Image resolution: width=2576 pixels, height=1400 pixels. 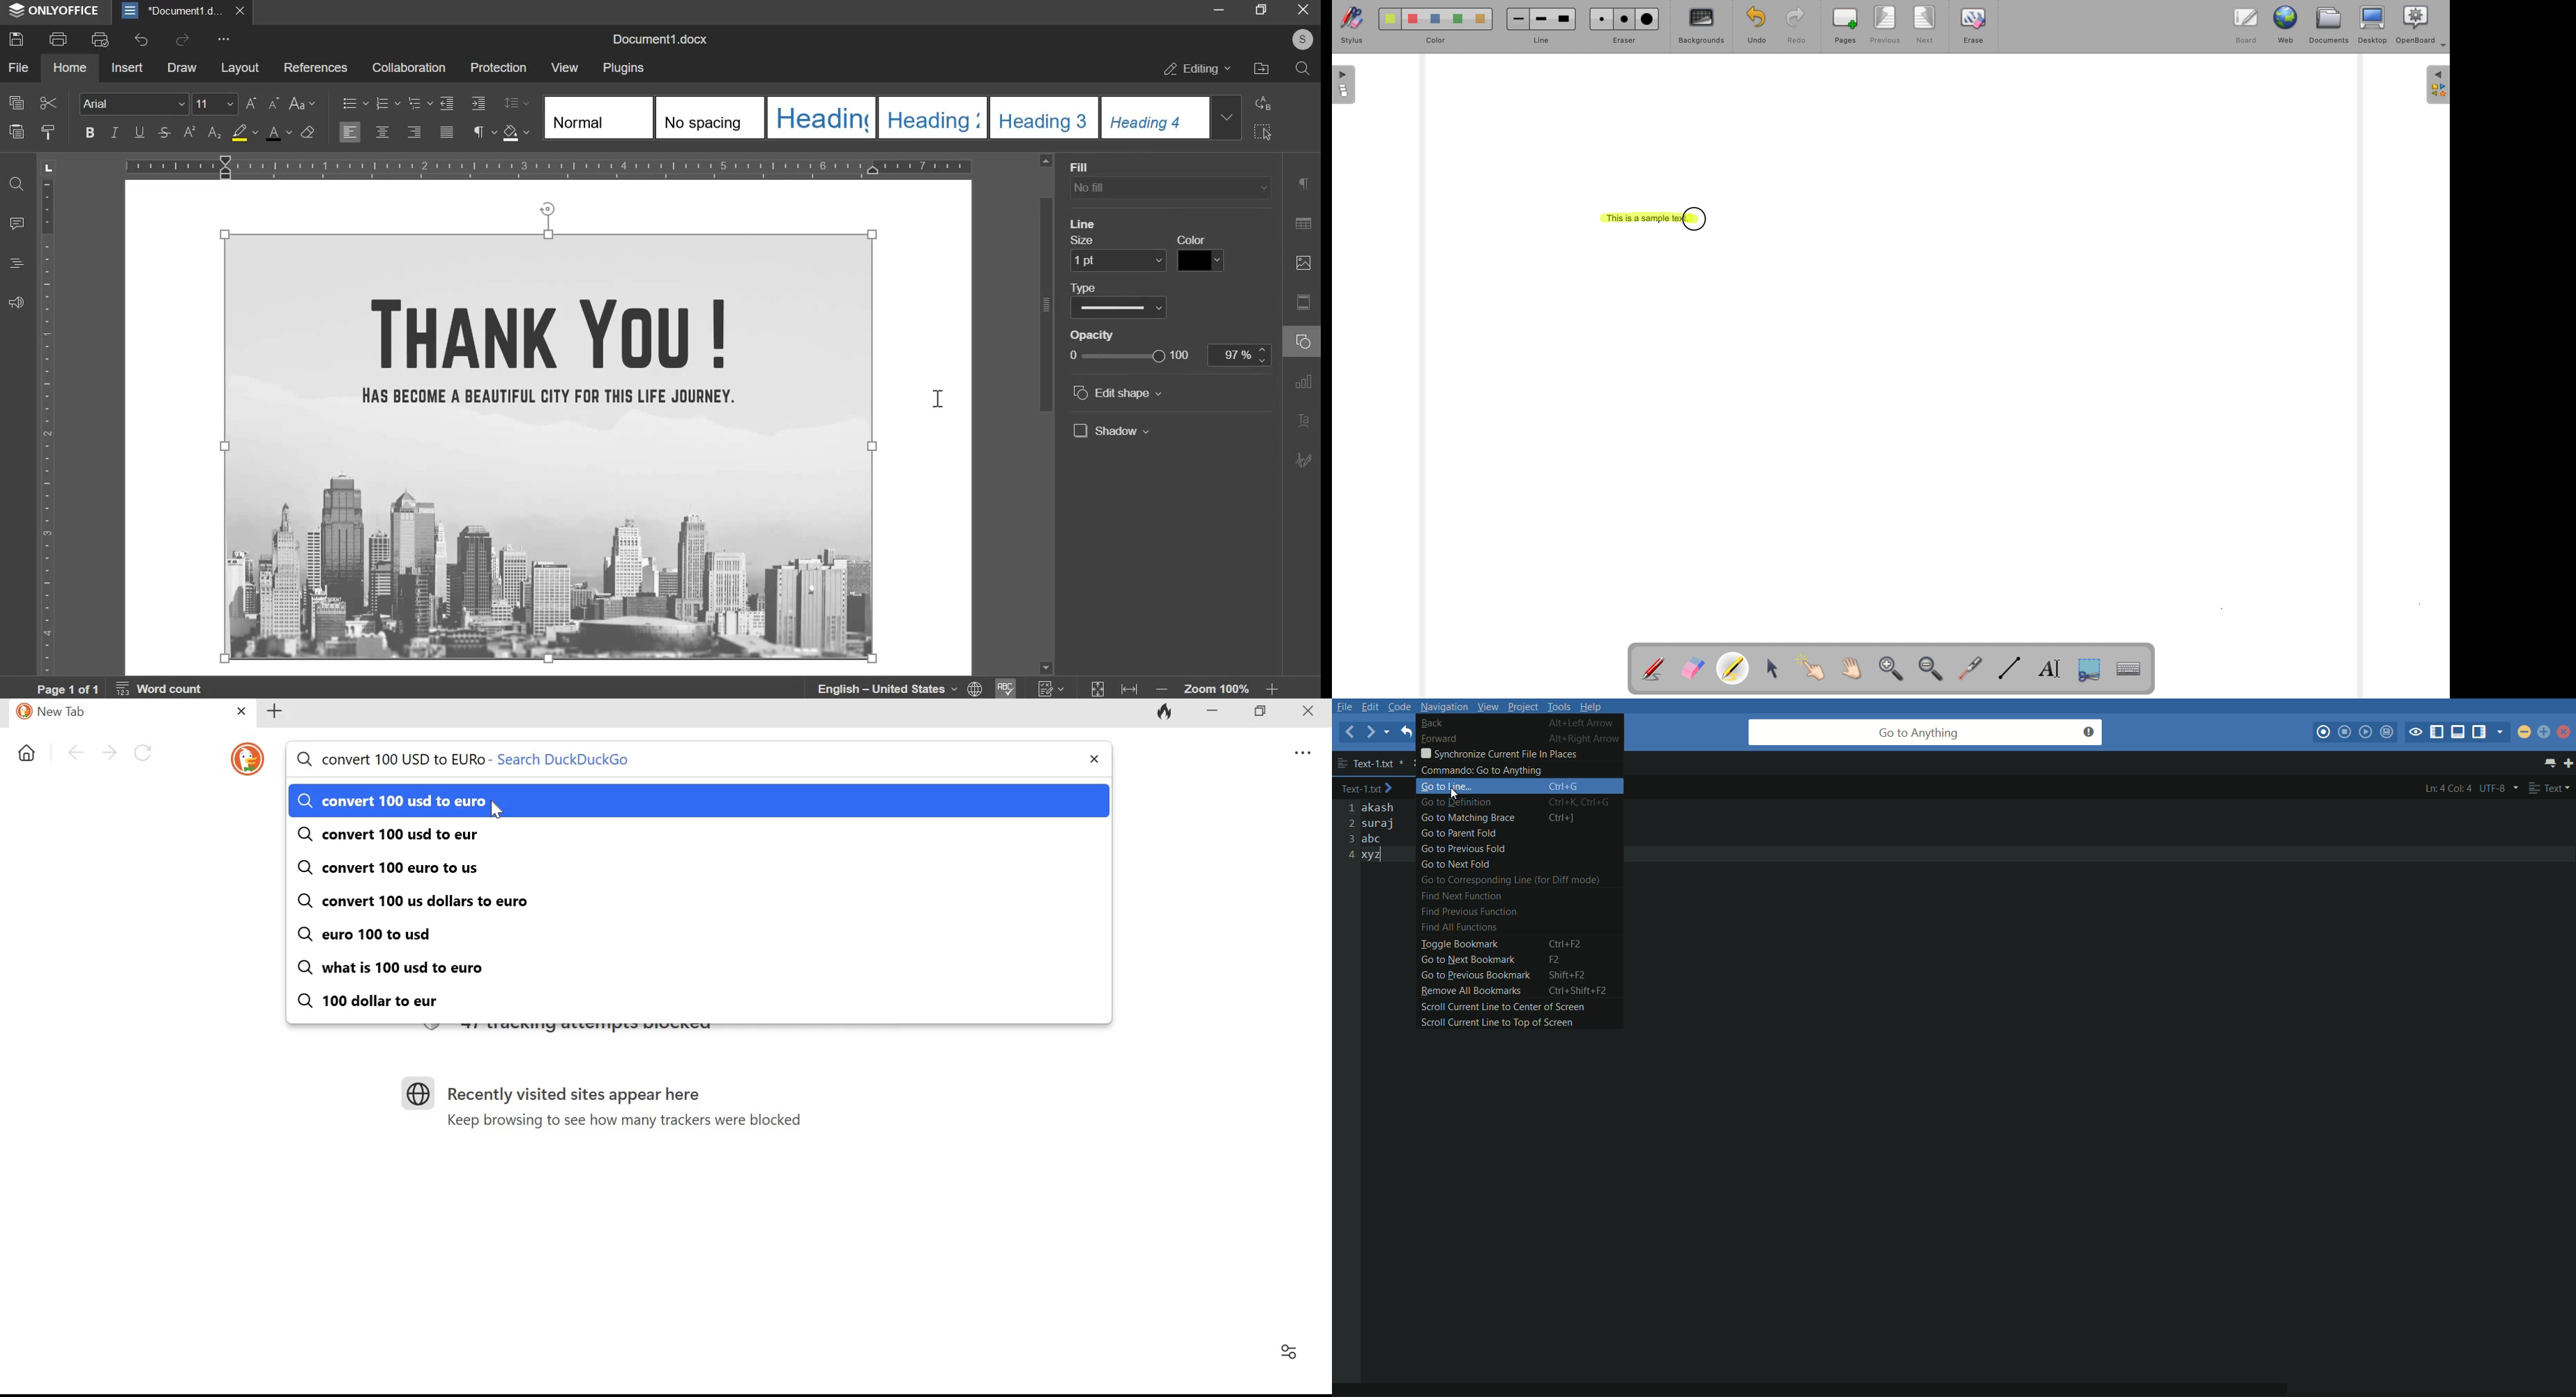 What do you see at coordinates (1567, 787) in the screenshot?
I see `ctrl +g` at bounding box center [1567, 787].